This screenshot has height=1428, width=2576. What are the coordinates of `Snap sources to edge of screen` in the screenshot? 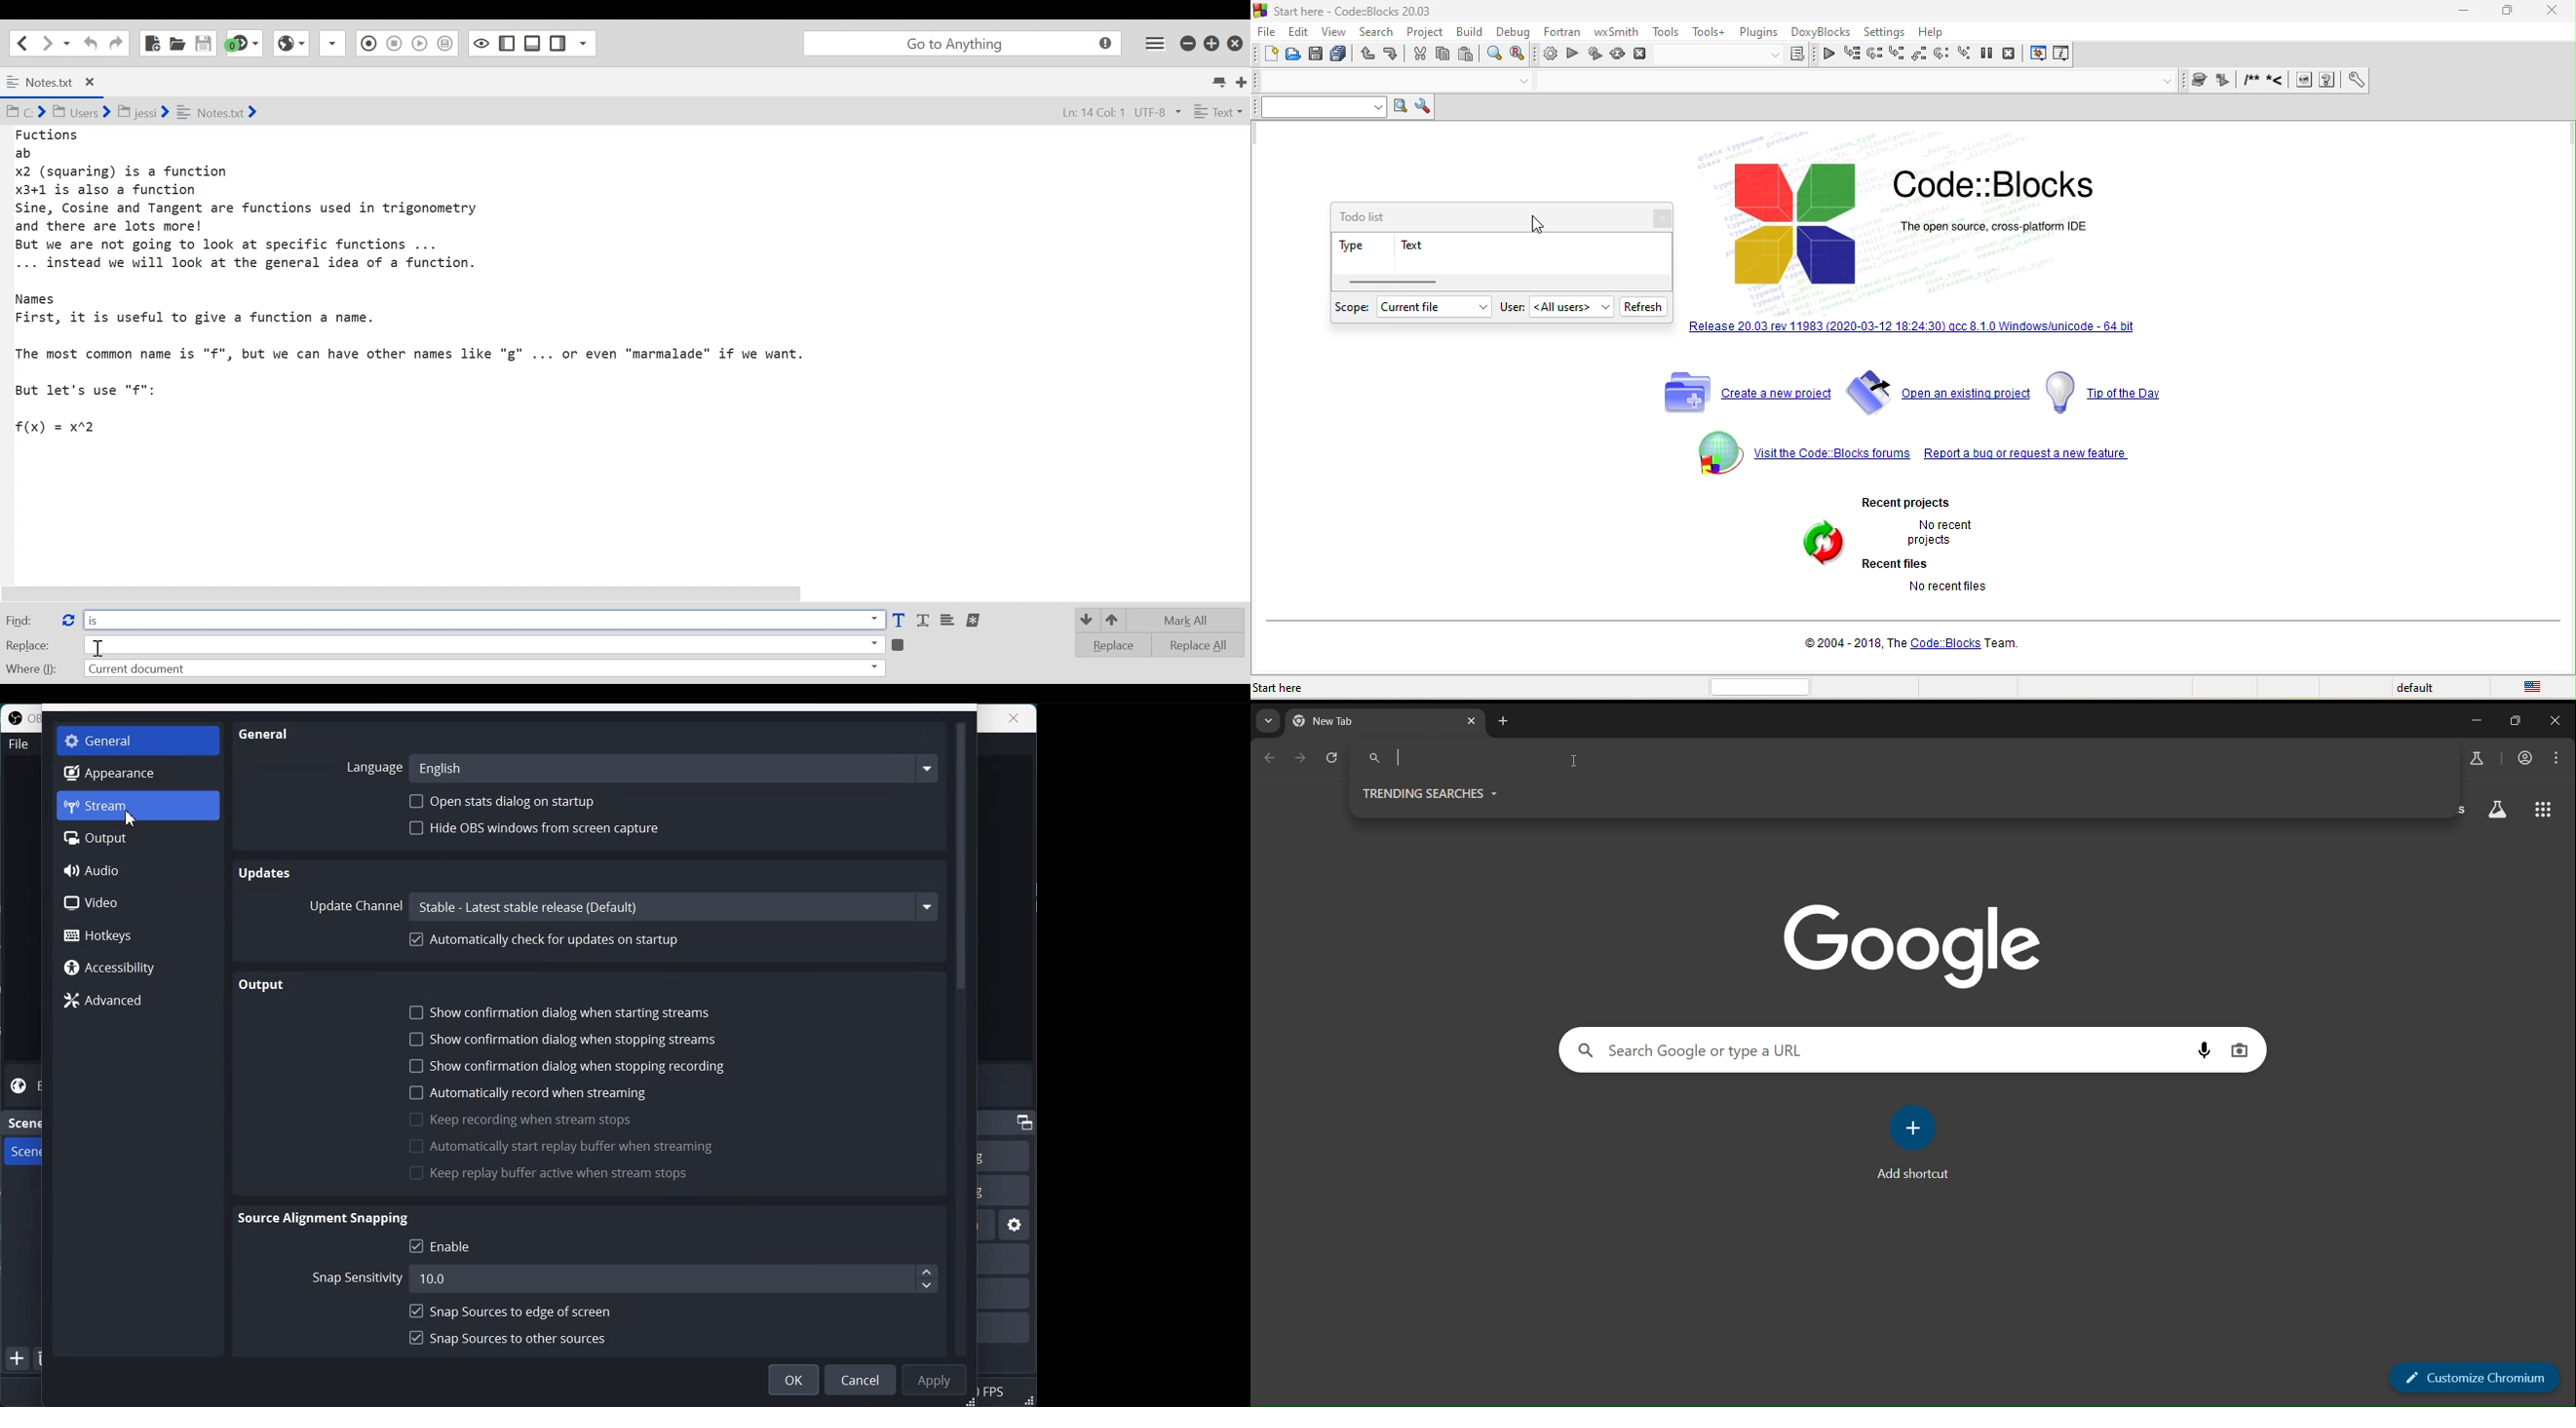 It's located at (511, 1311).